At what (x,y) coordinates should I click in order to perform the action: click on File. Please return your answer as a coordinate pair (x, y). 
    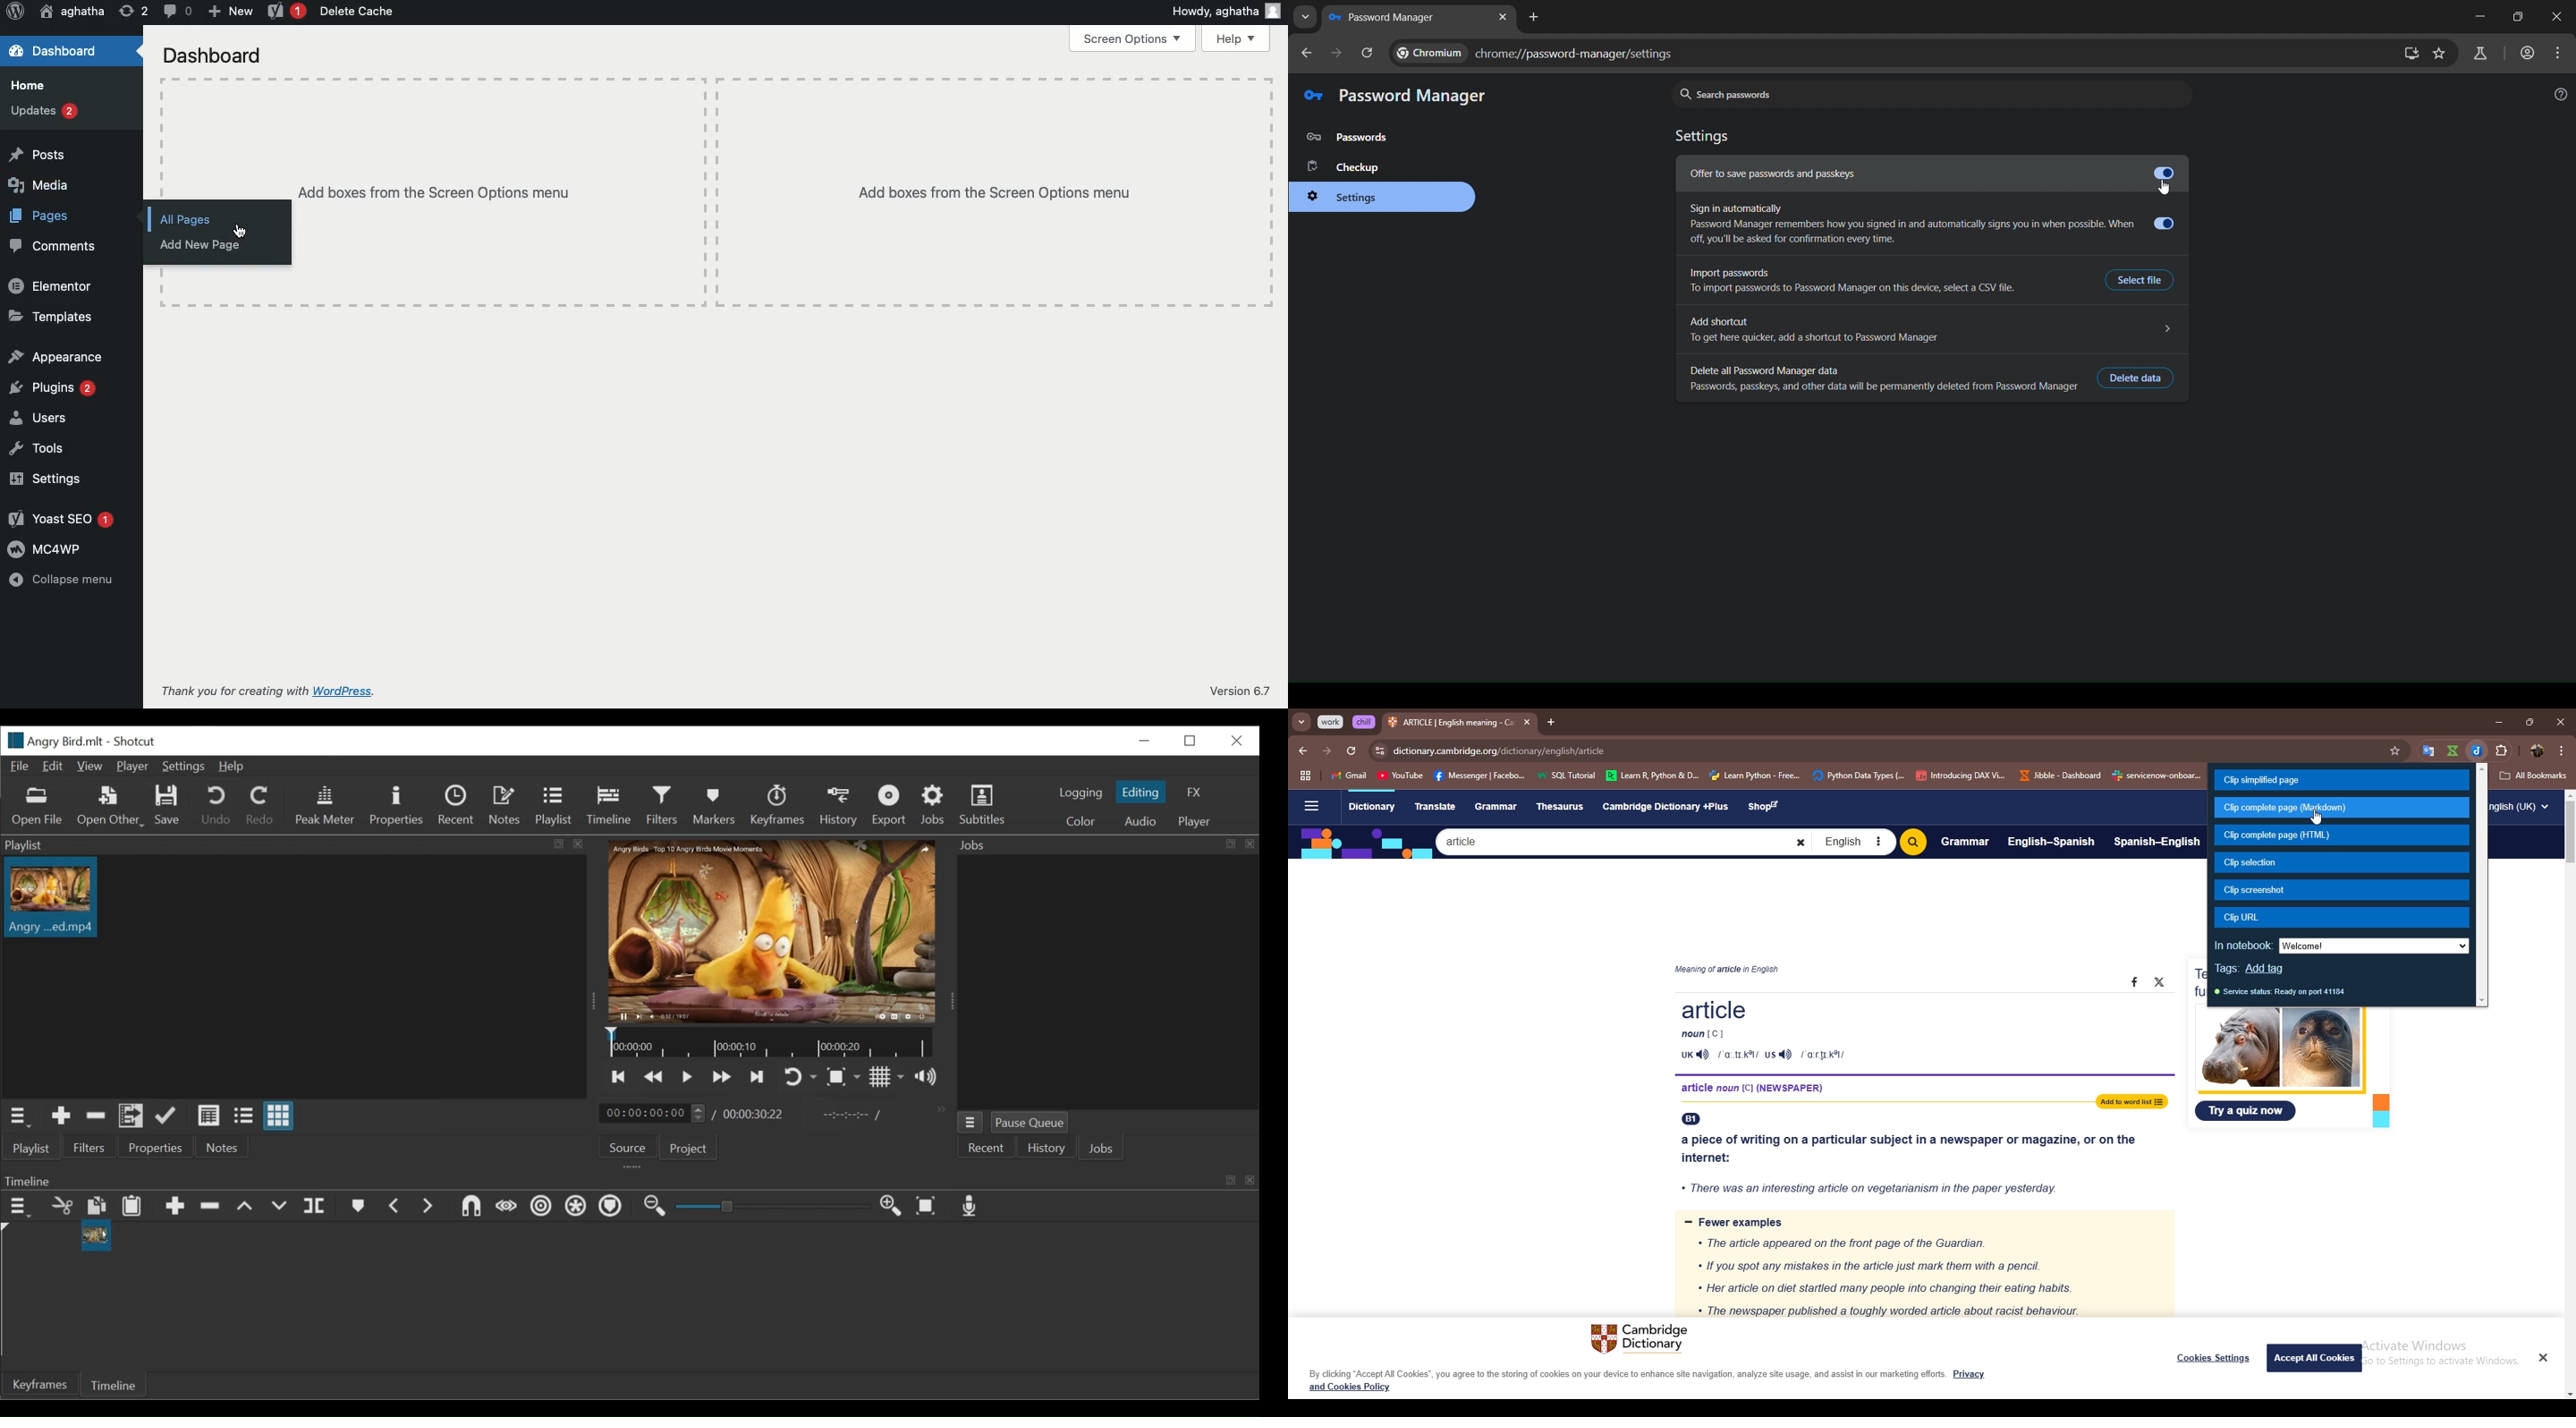
    Looking at the image, I should click on (19, 767).